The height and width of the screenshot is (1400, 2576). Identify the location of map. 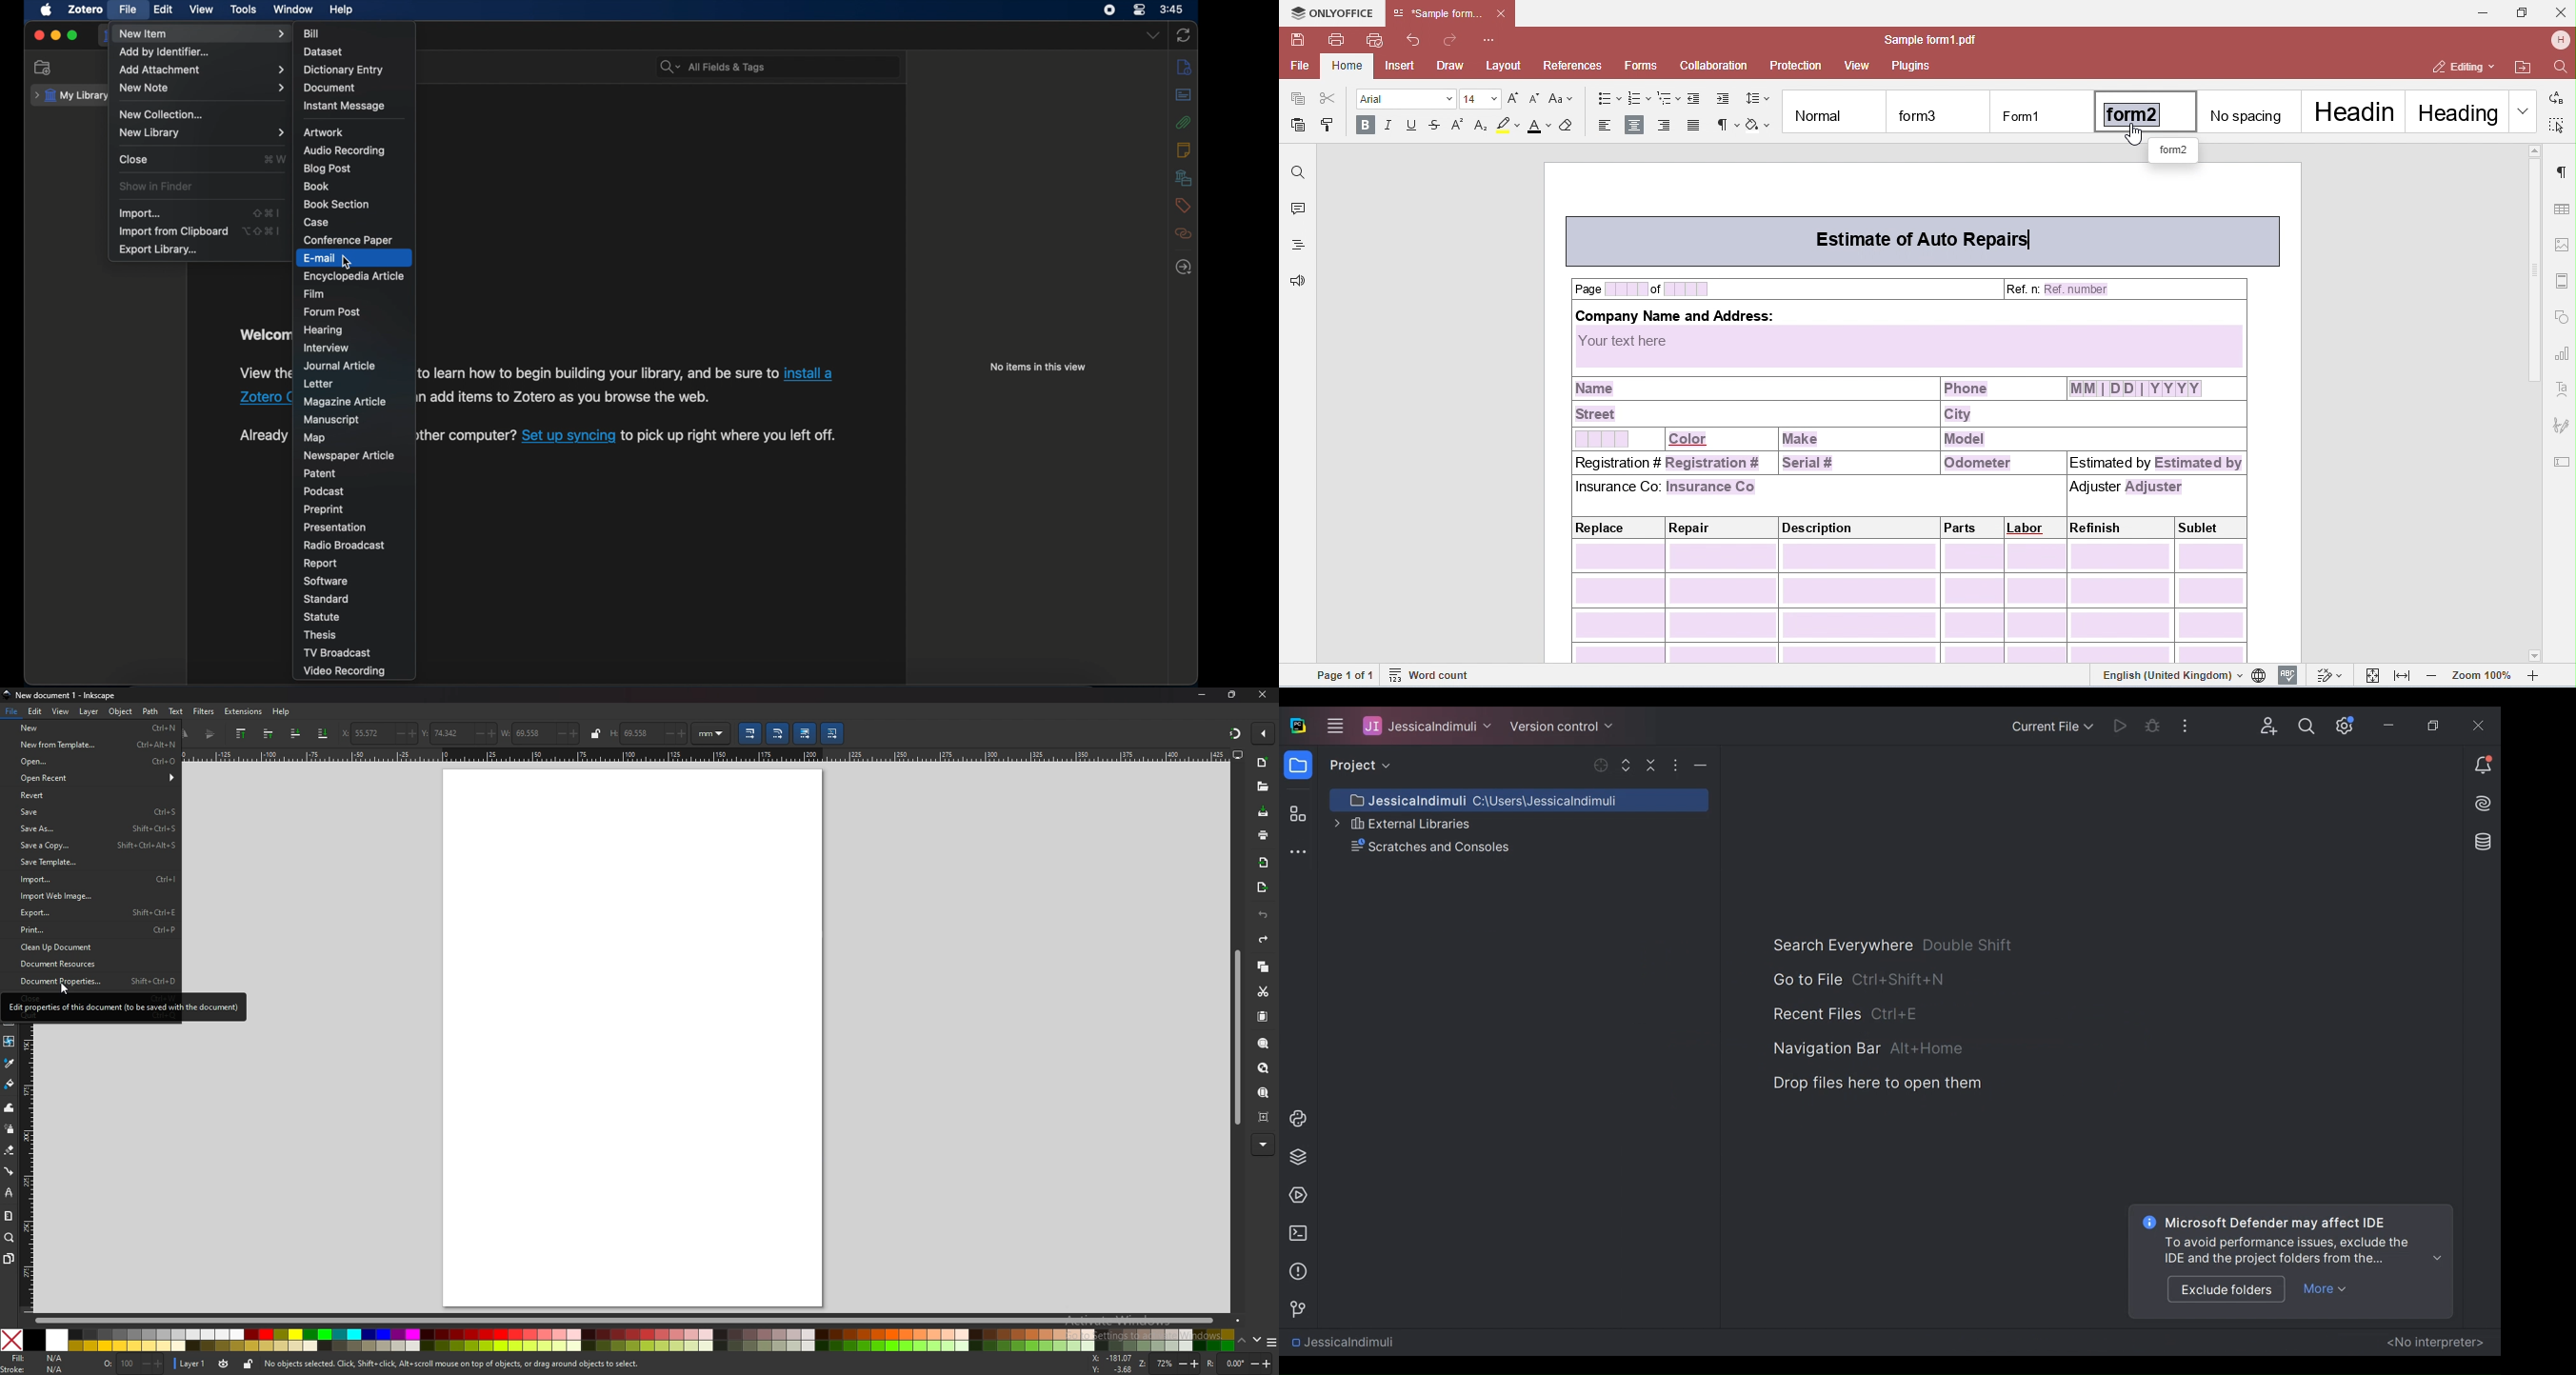
(314, 437).